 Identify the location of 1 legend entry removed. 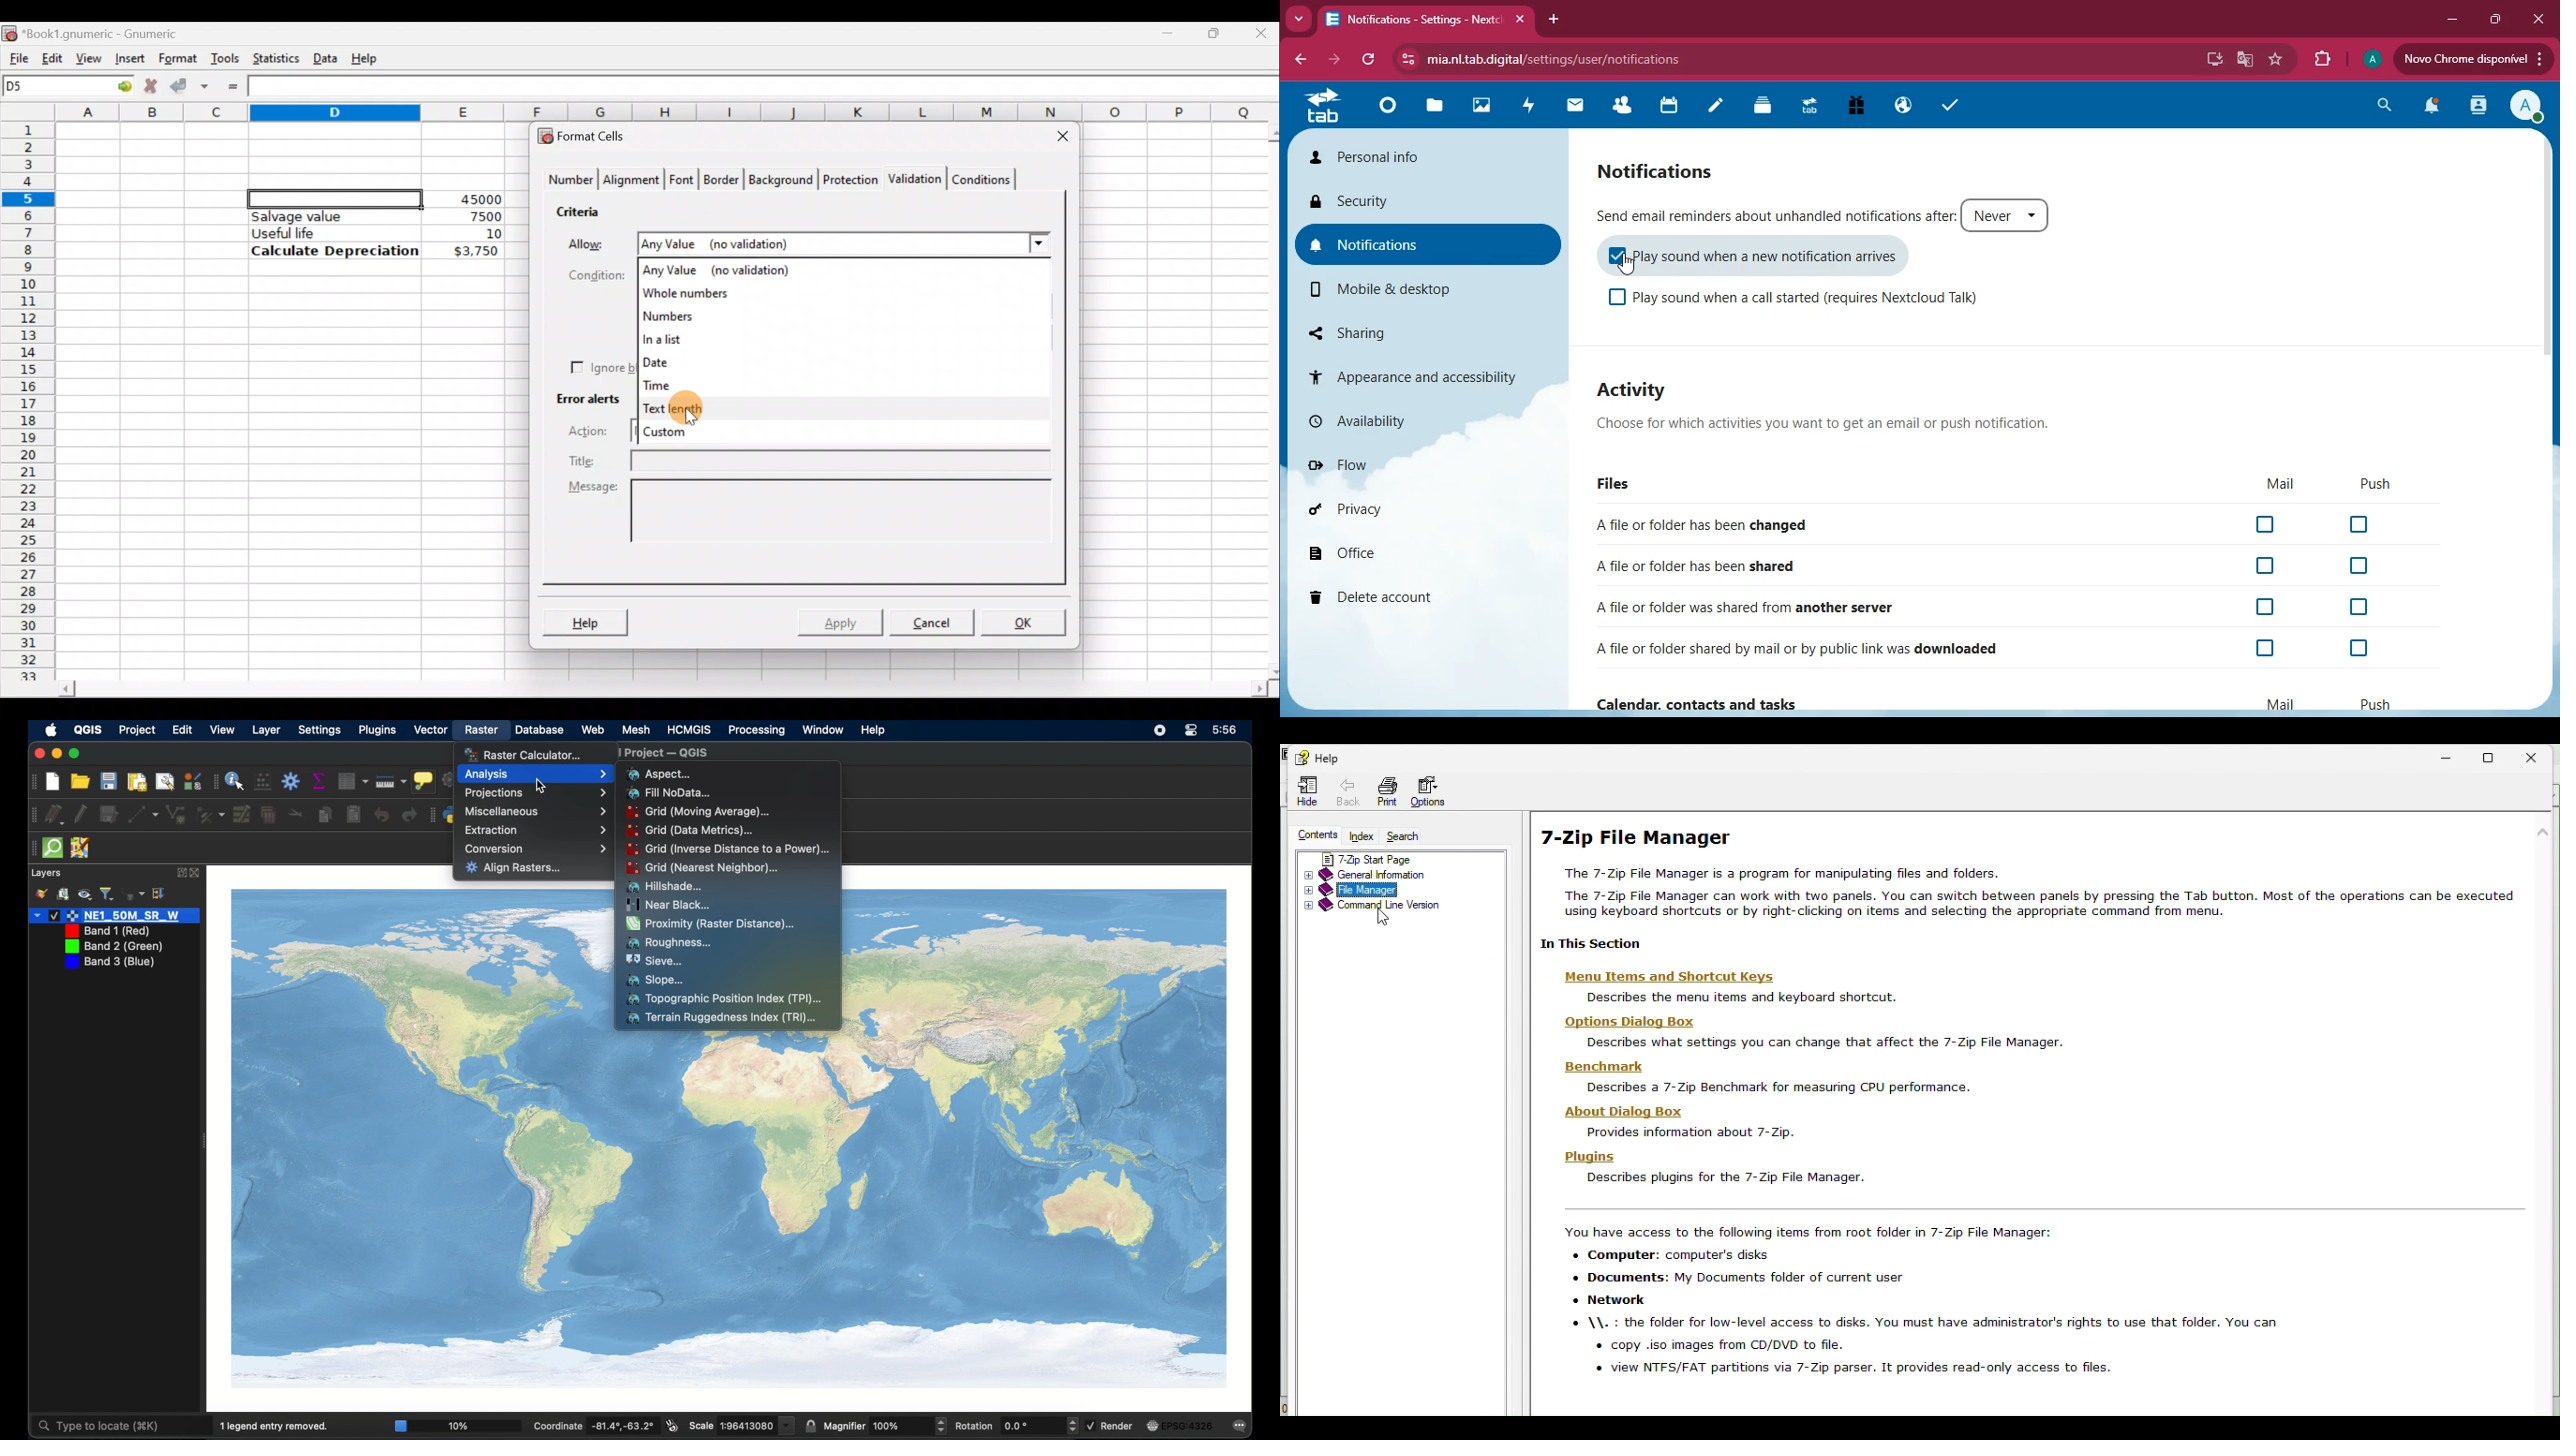
(276, 1425).